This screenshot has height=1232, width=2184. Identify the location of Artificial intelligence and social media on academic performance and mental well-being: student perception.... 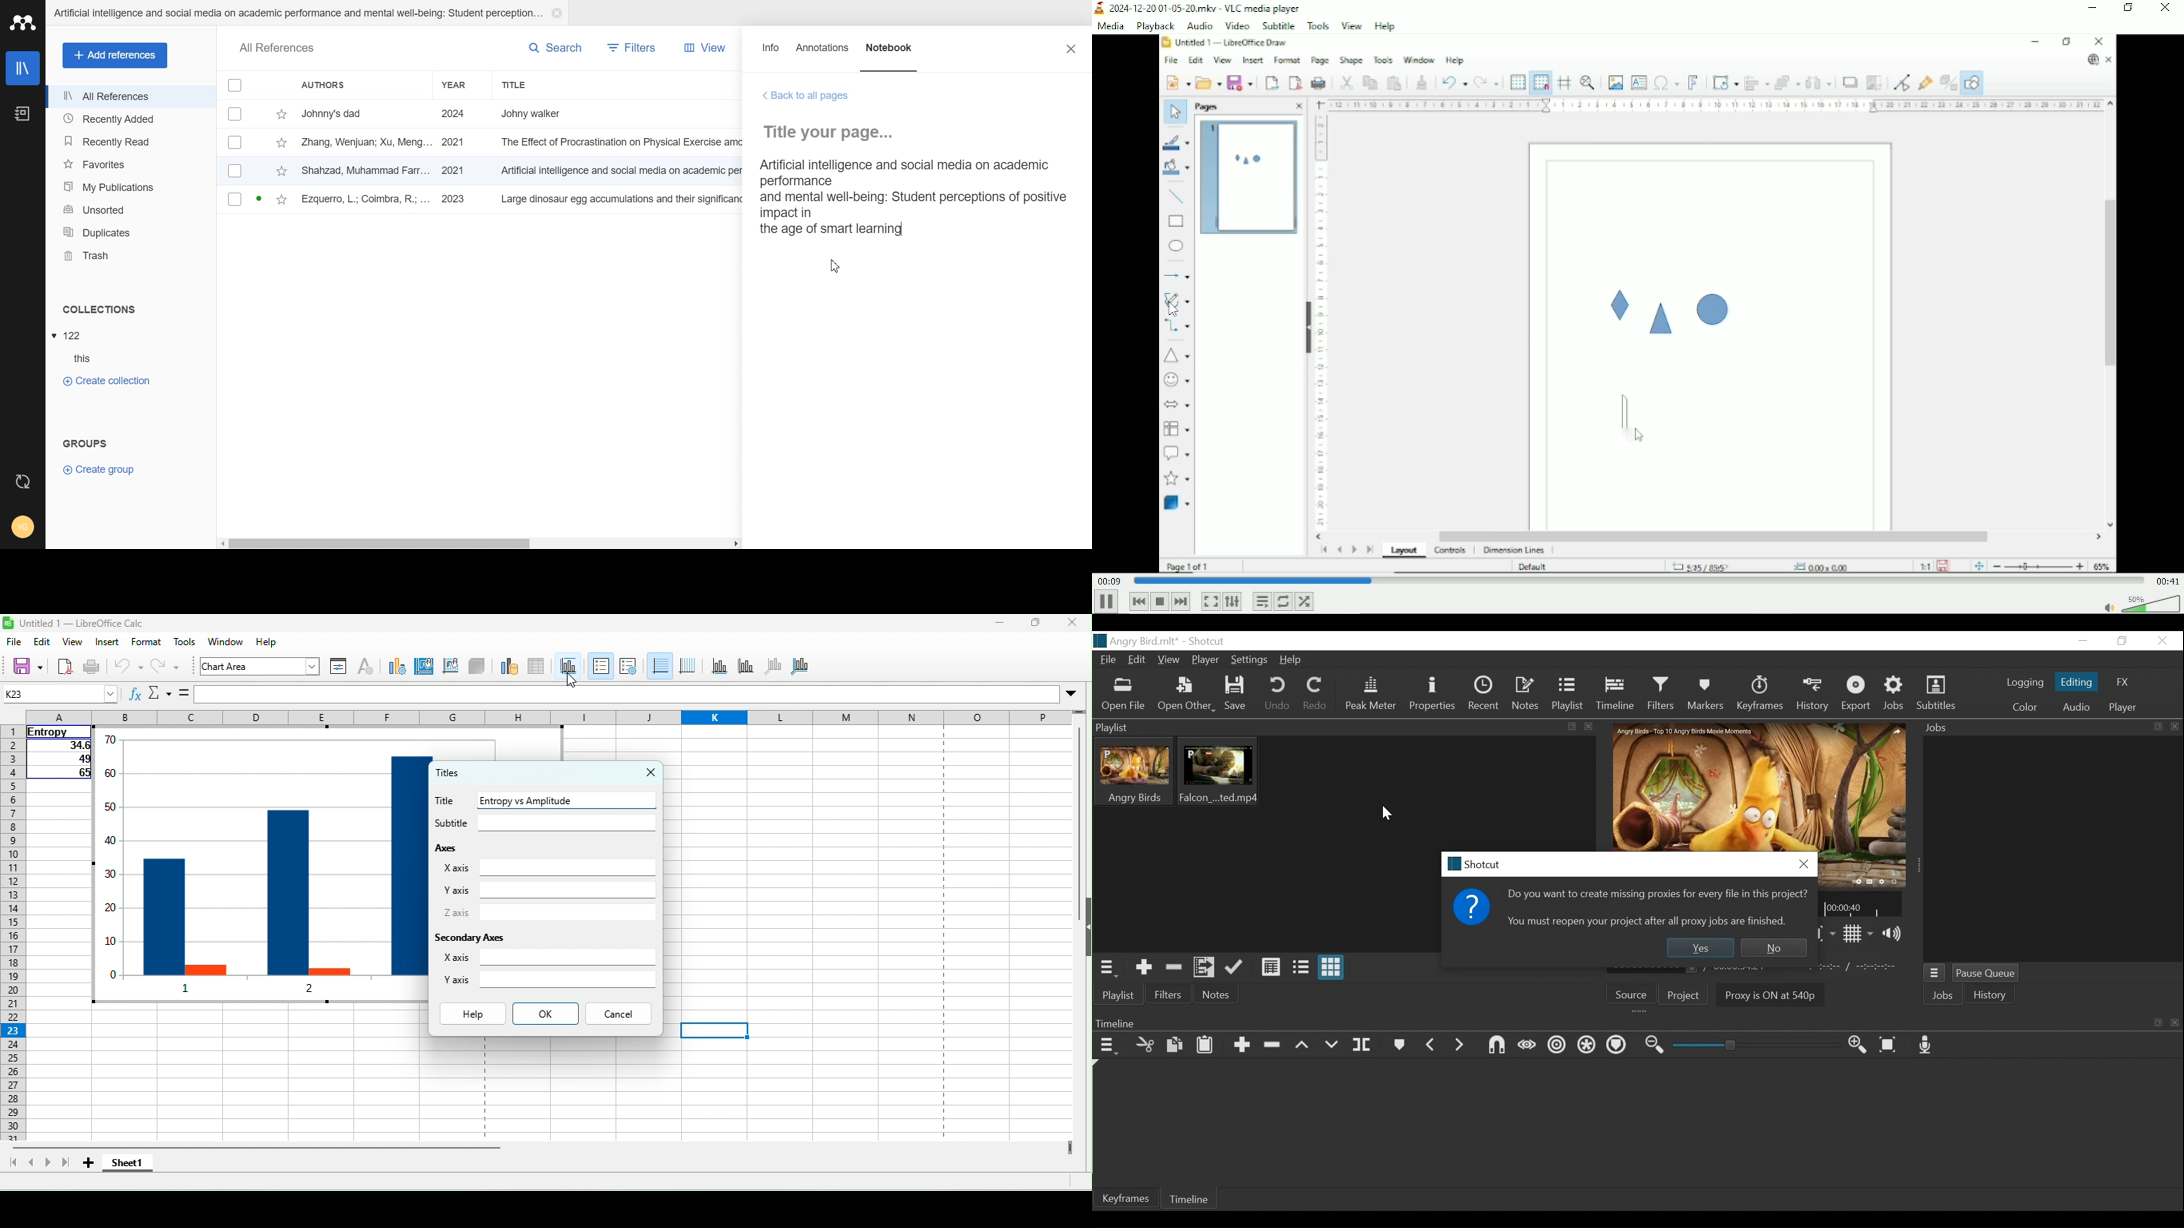
(297, 13).